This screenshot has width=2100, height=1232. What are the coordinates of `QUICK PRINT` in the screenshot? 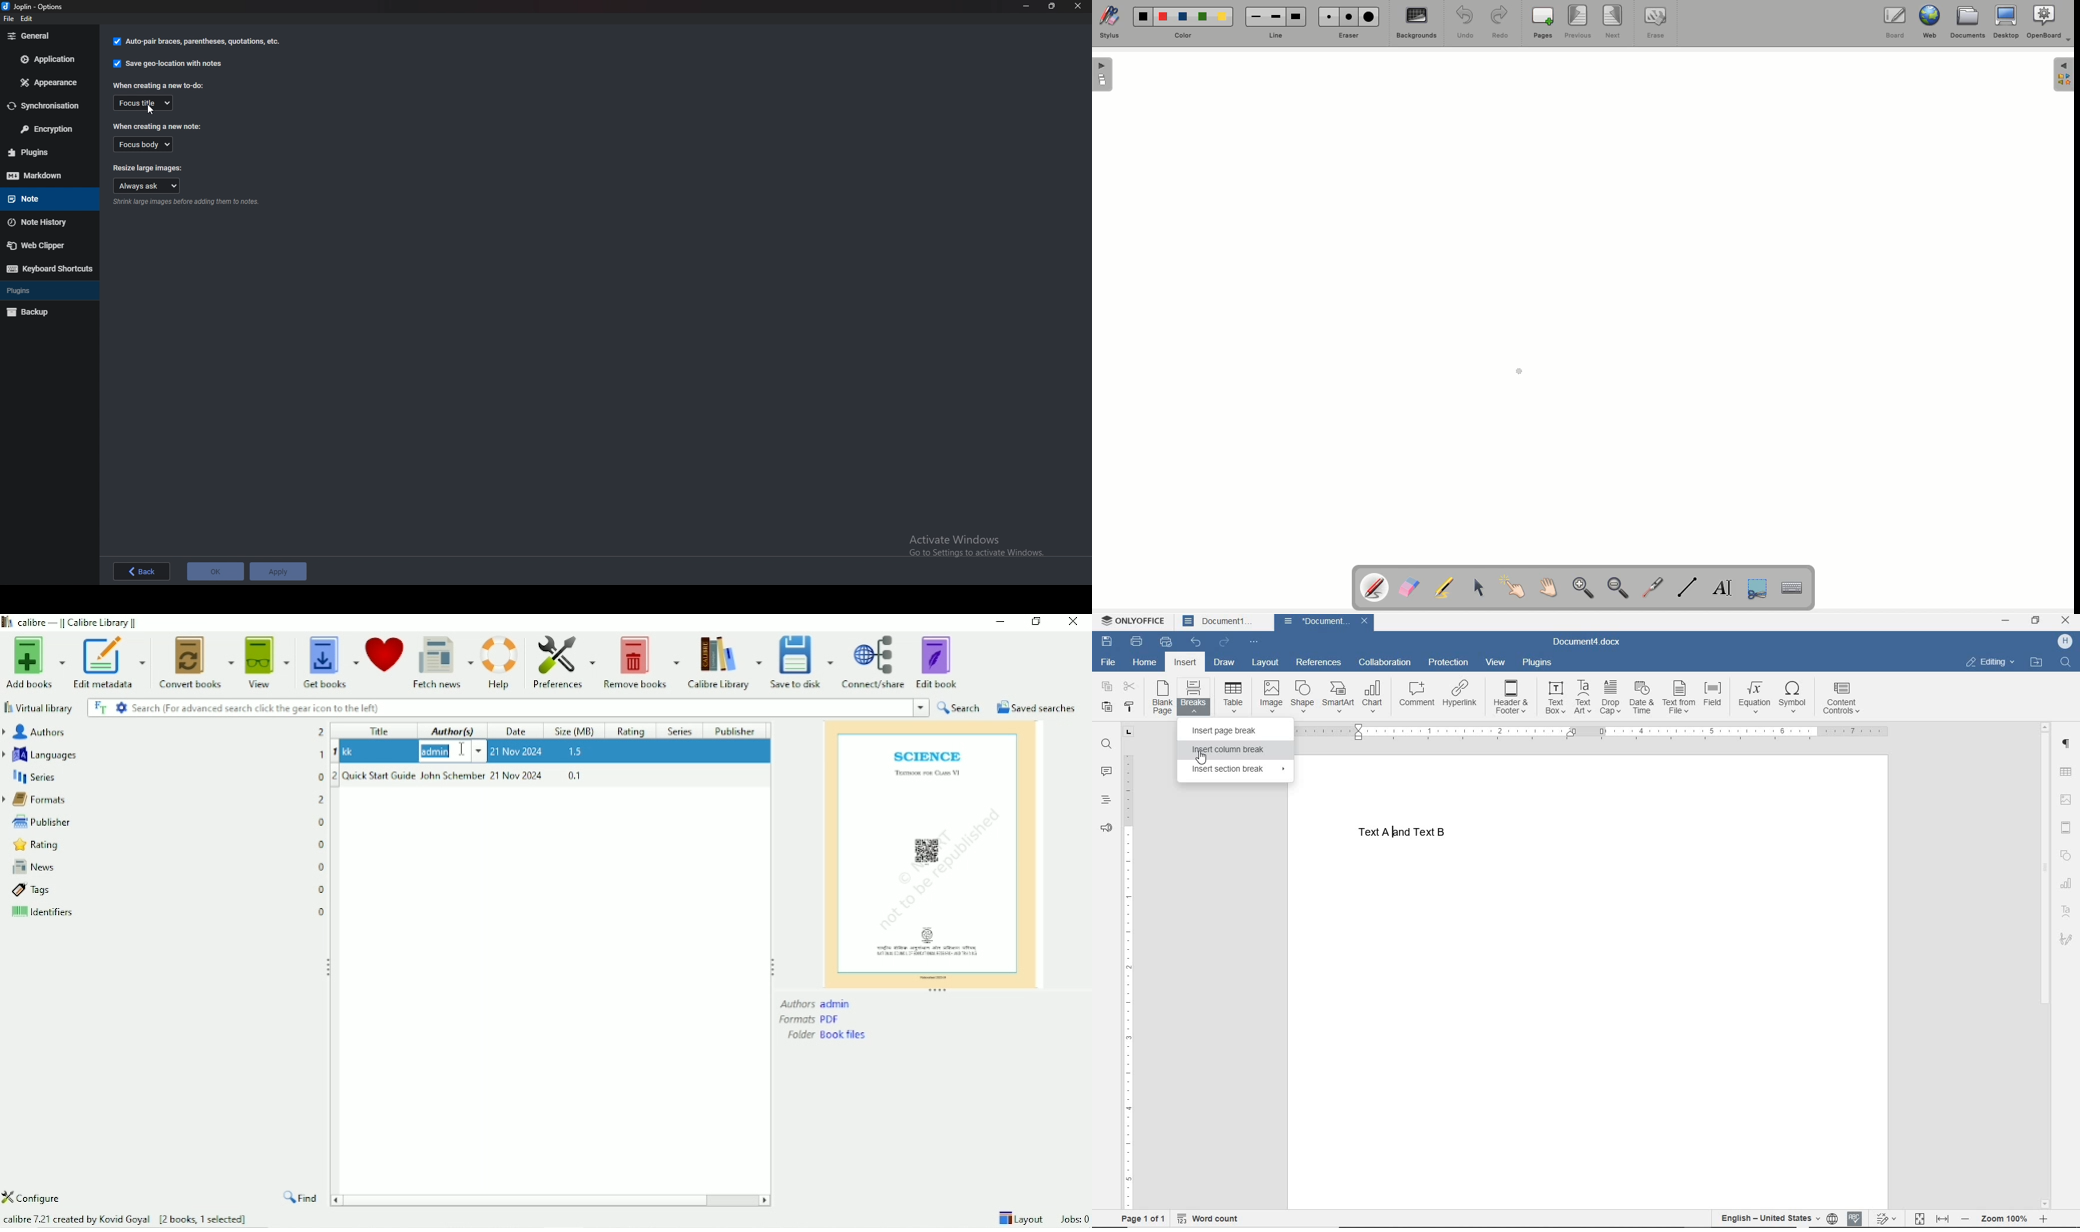 It's located at (1166, 643).